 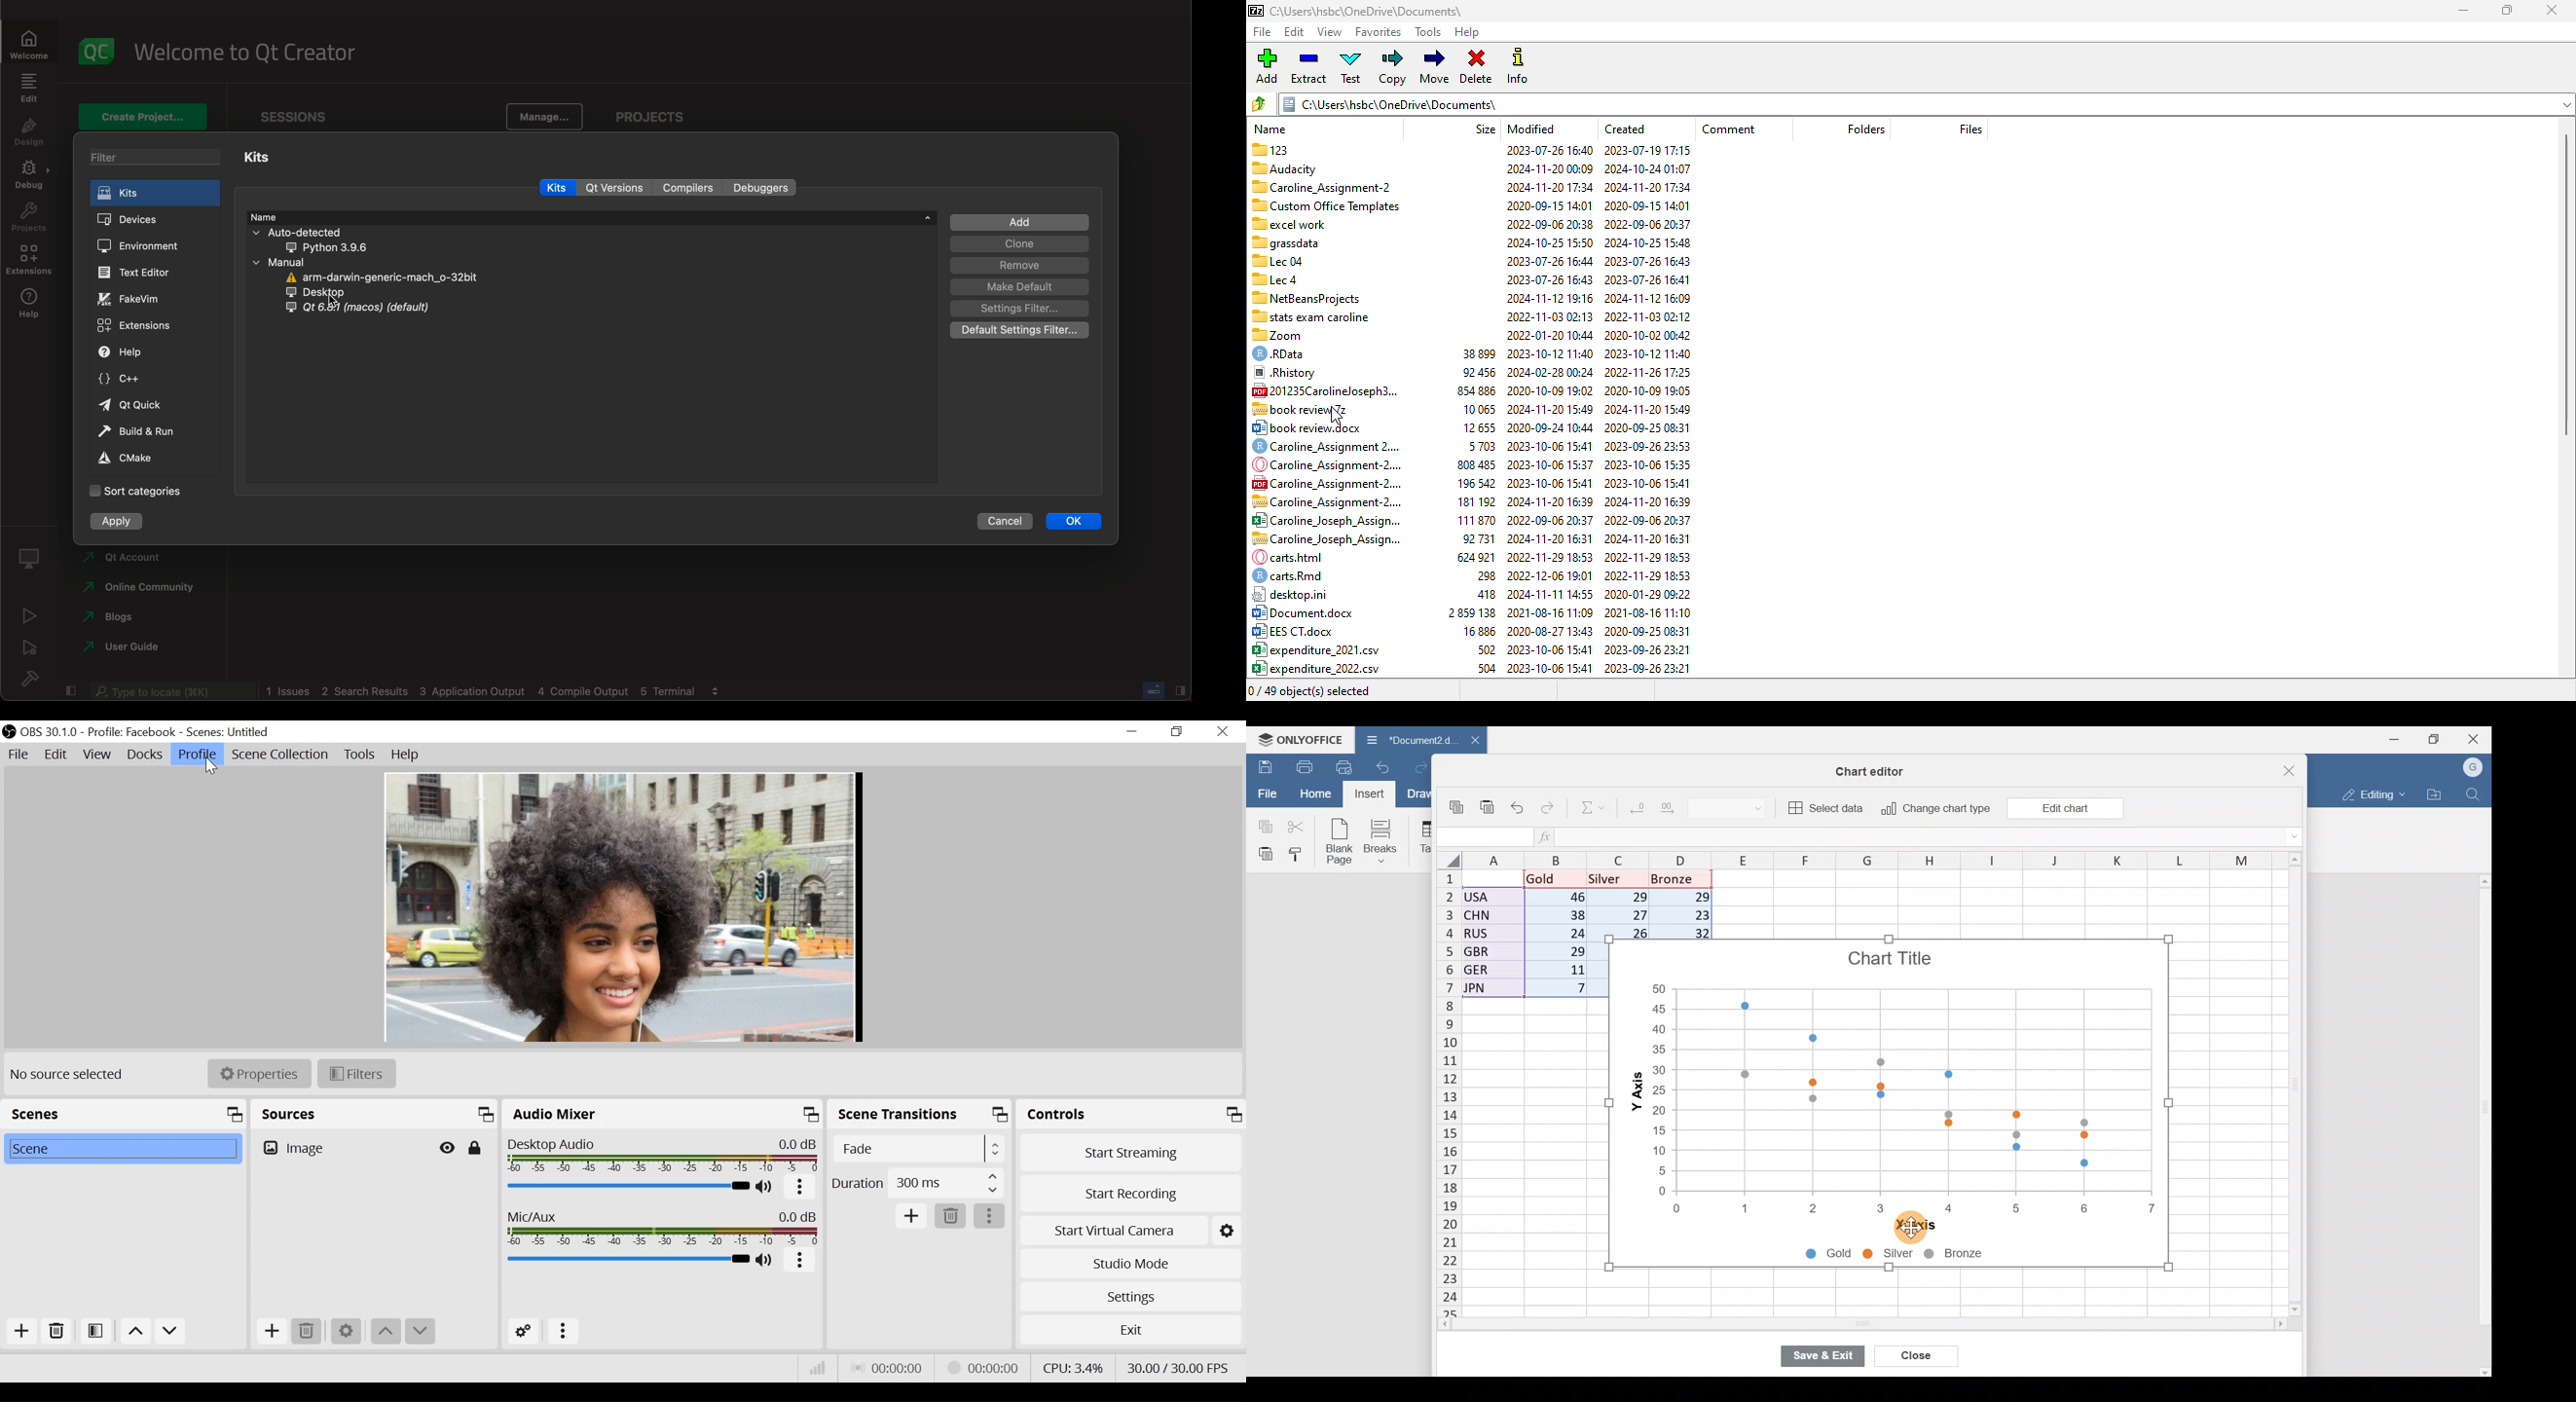 I want to click on File, so click(x=20, y=755).